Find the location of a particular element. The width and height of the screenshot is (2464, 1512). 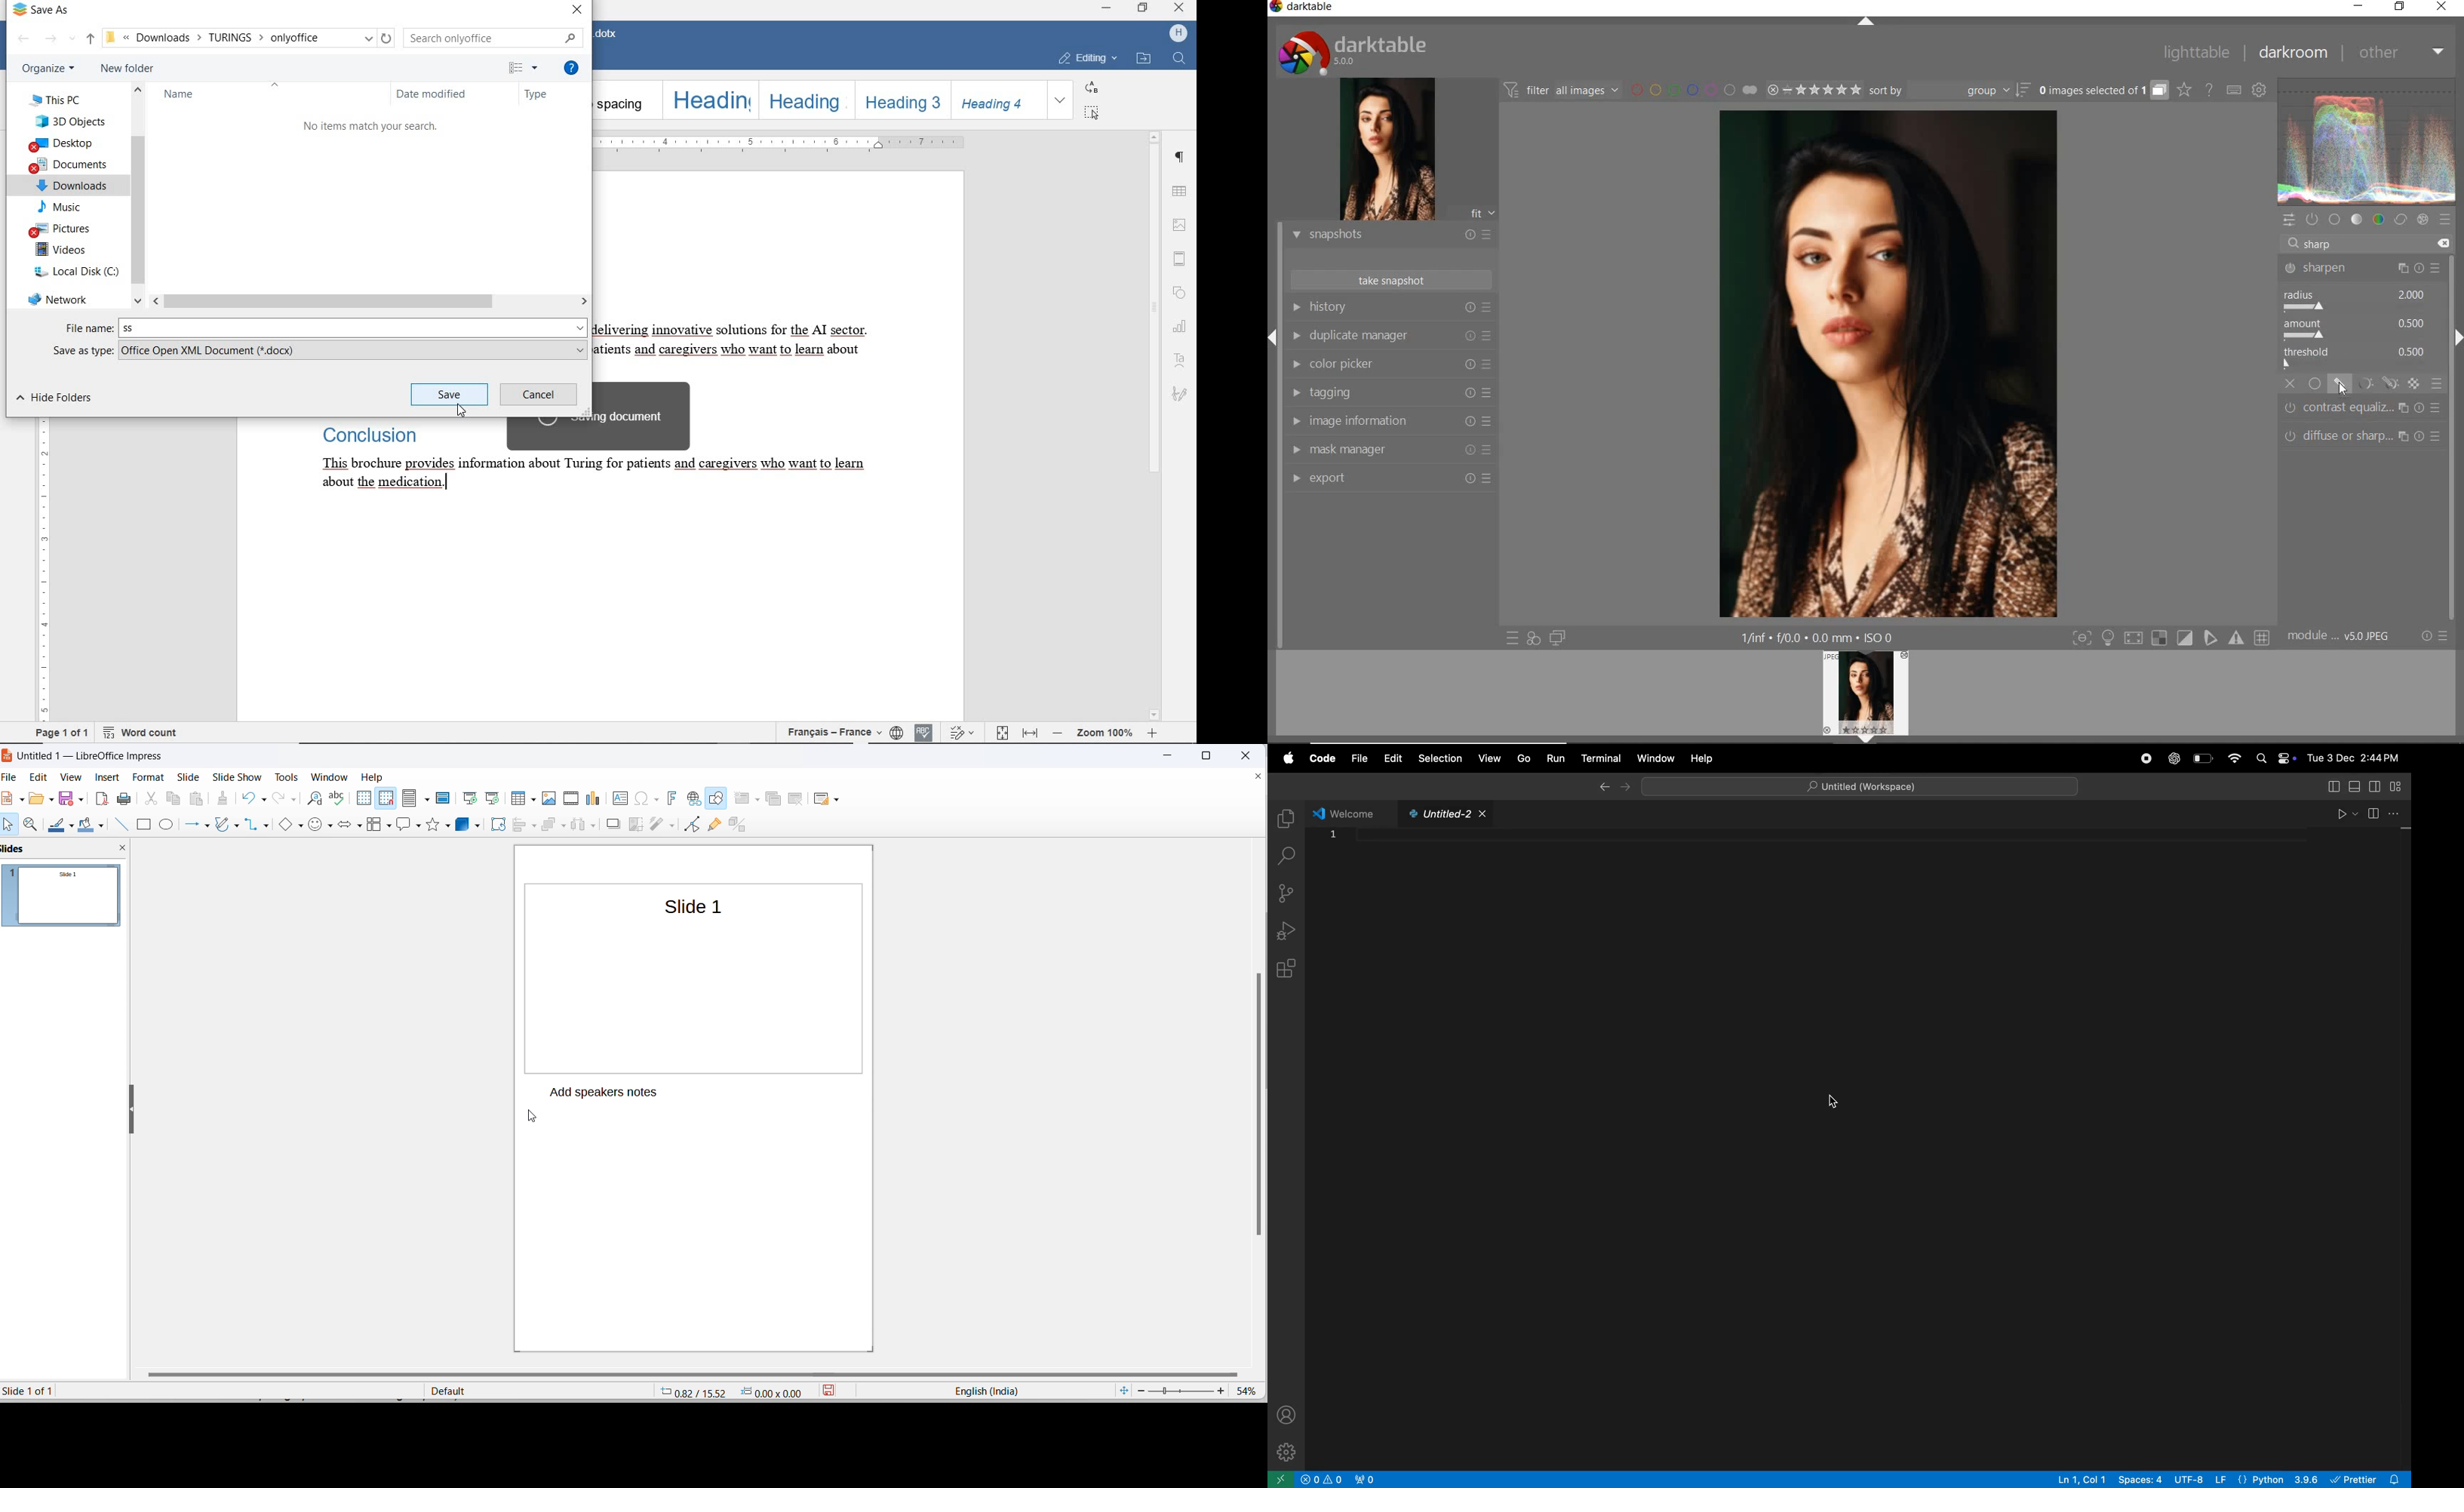

close is located at coordinates (1179, 7).